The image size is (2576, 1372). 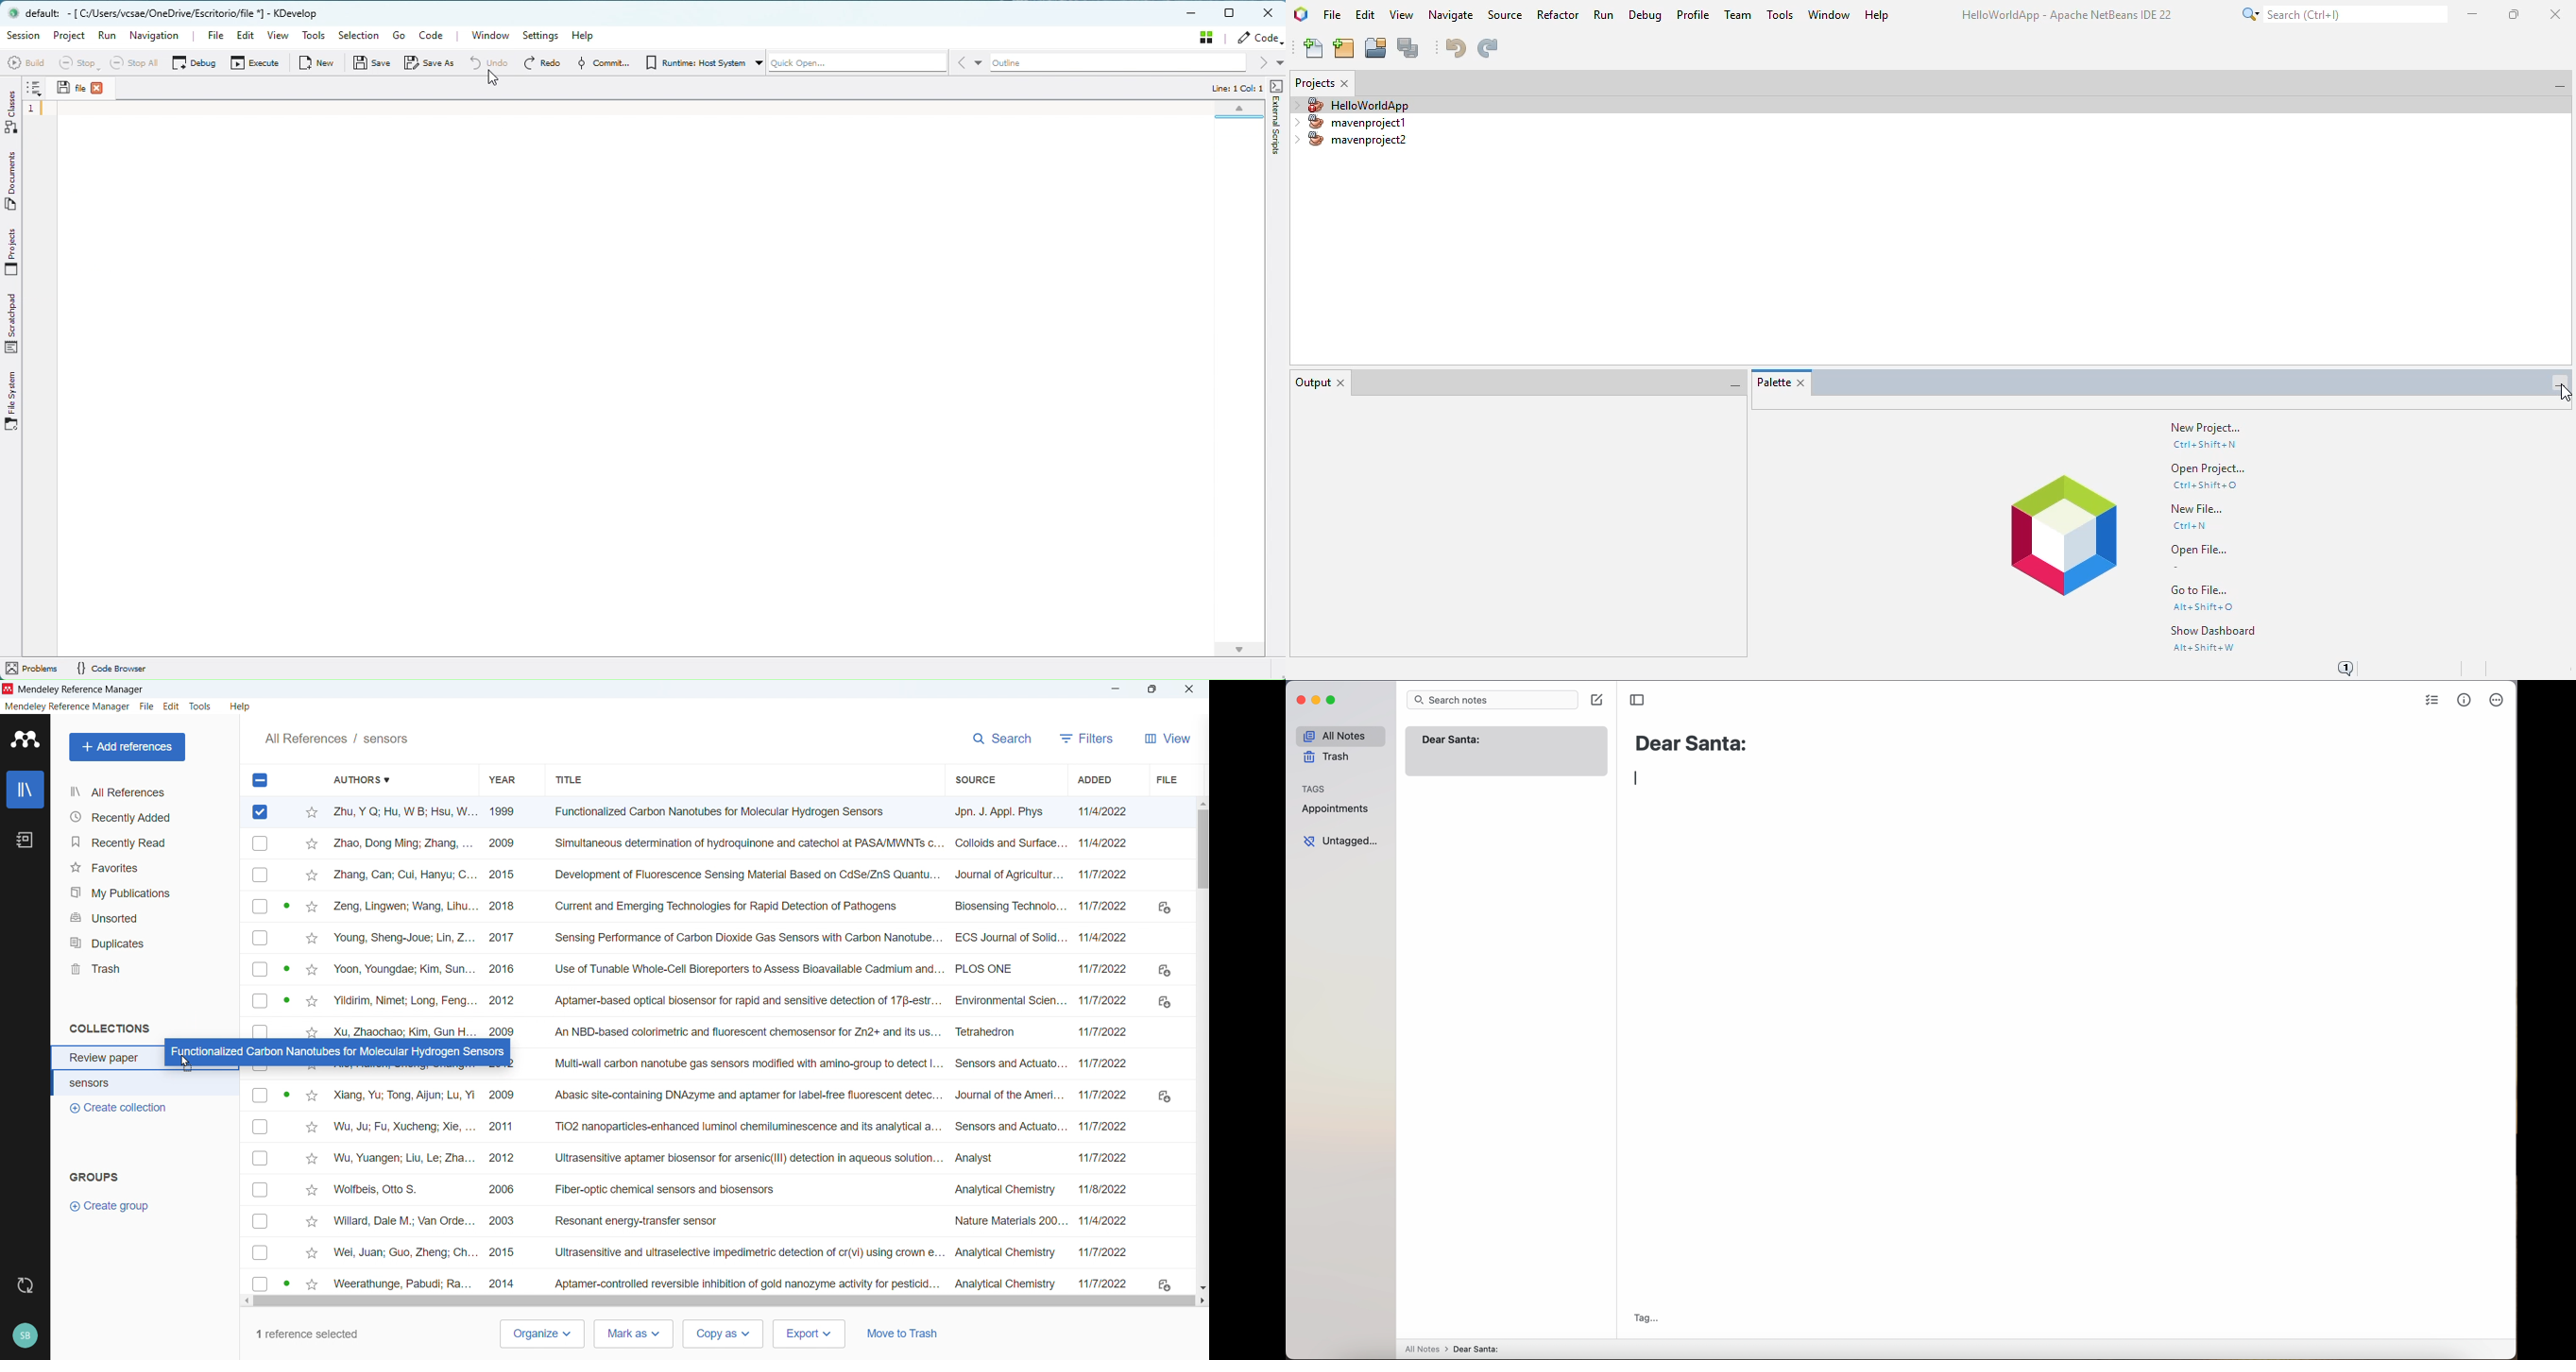 I want to click on File , so click(x=147, y=706).